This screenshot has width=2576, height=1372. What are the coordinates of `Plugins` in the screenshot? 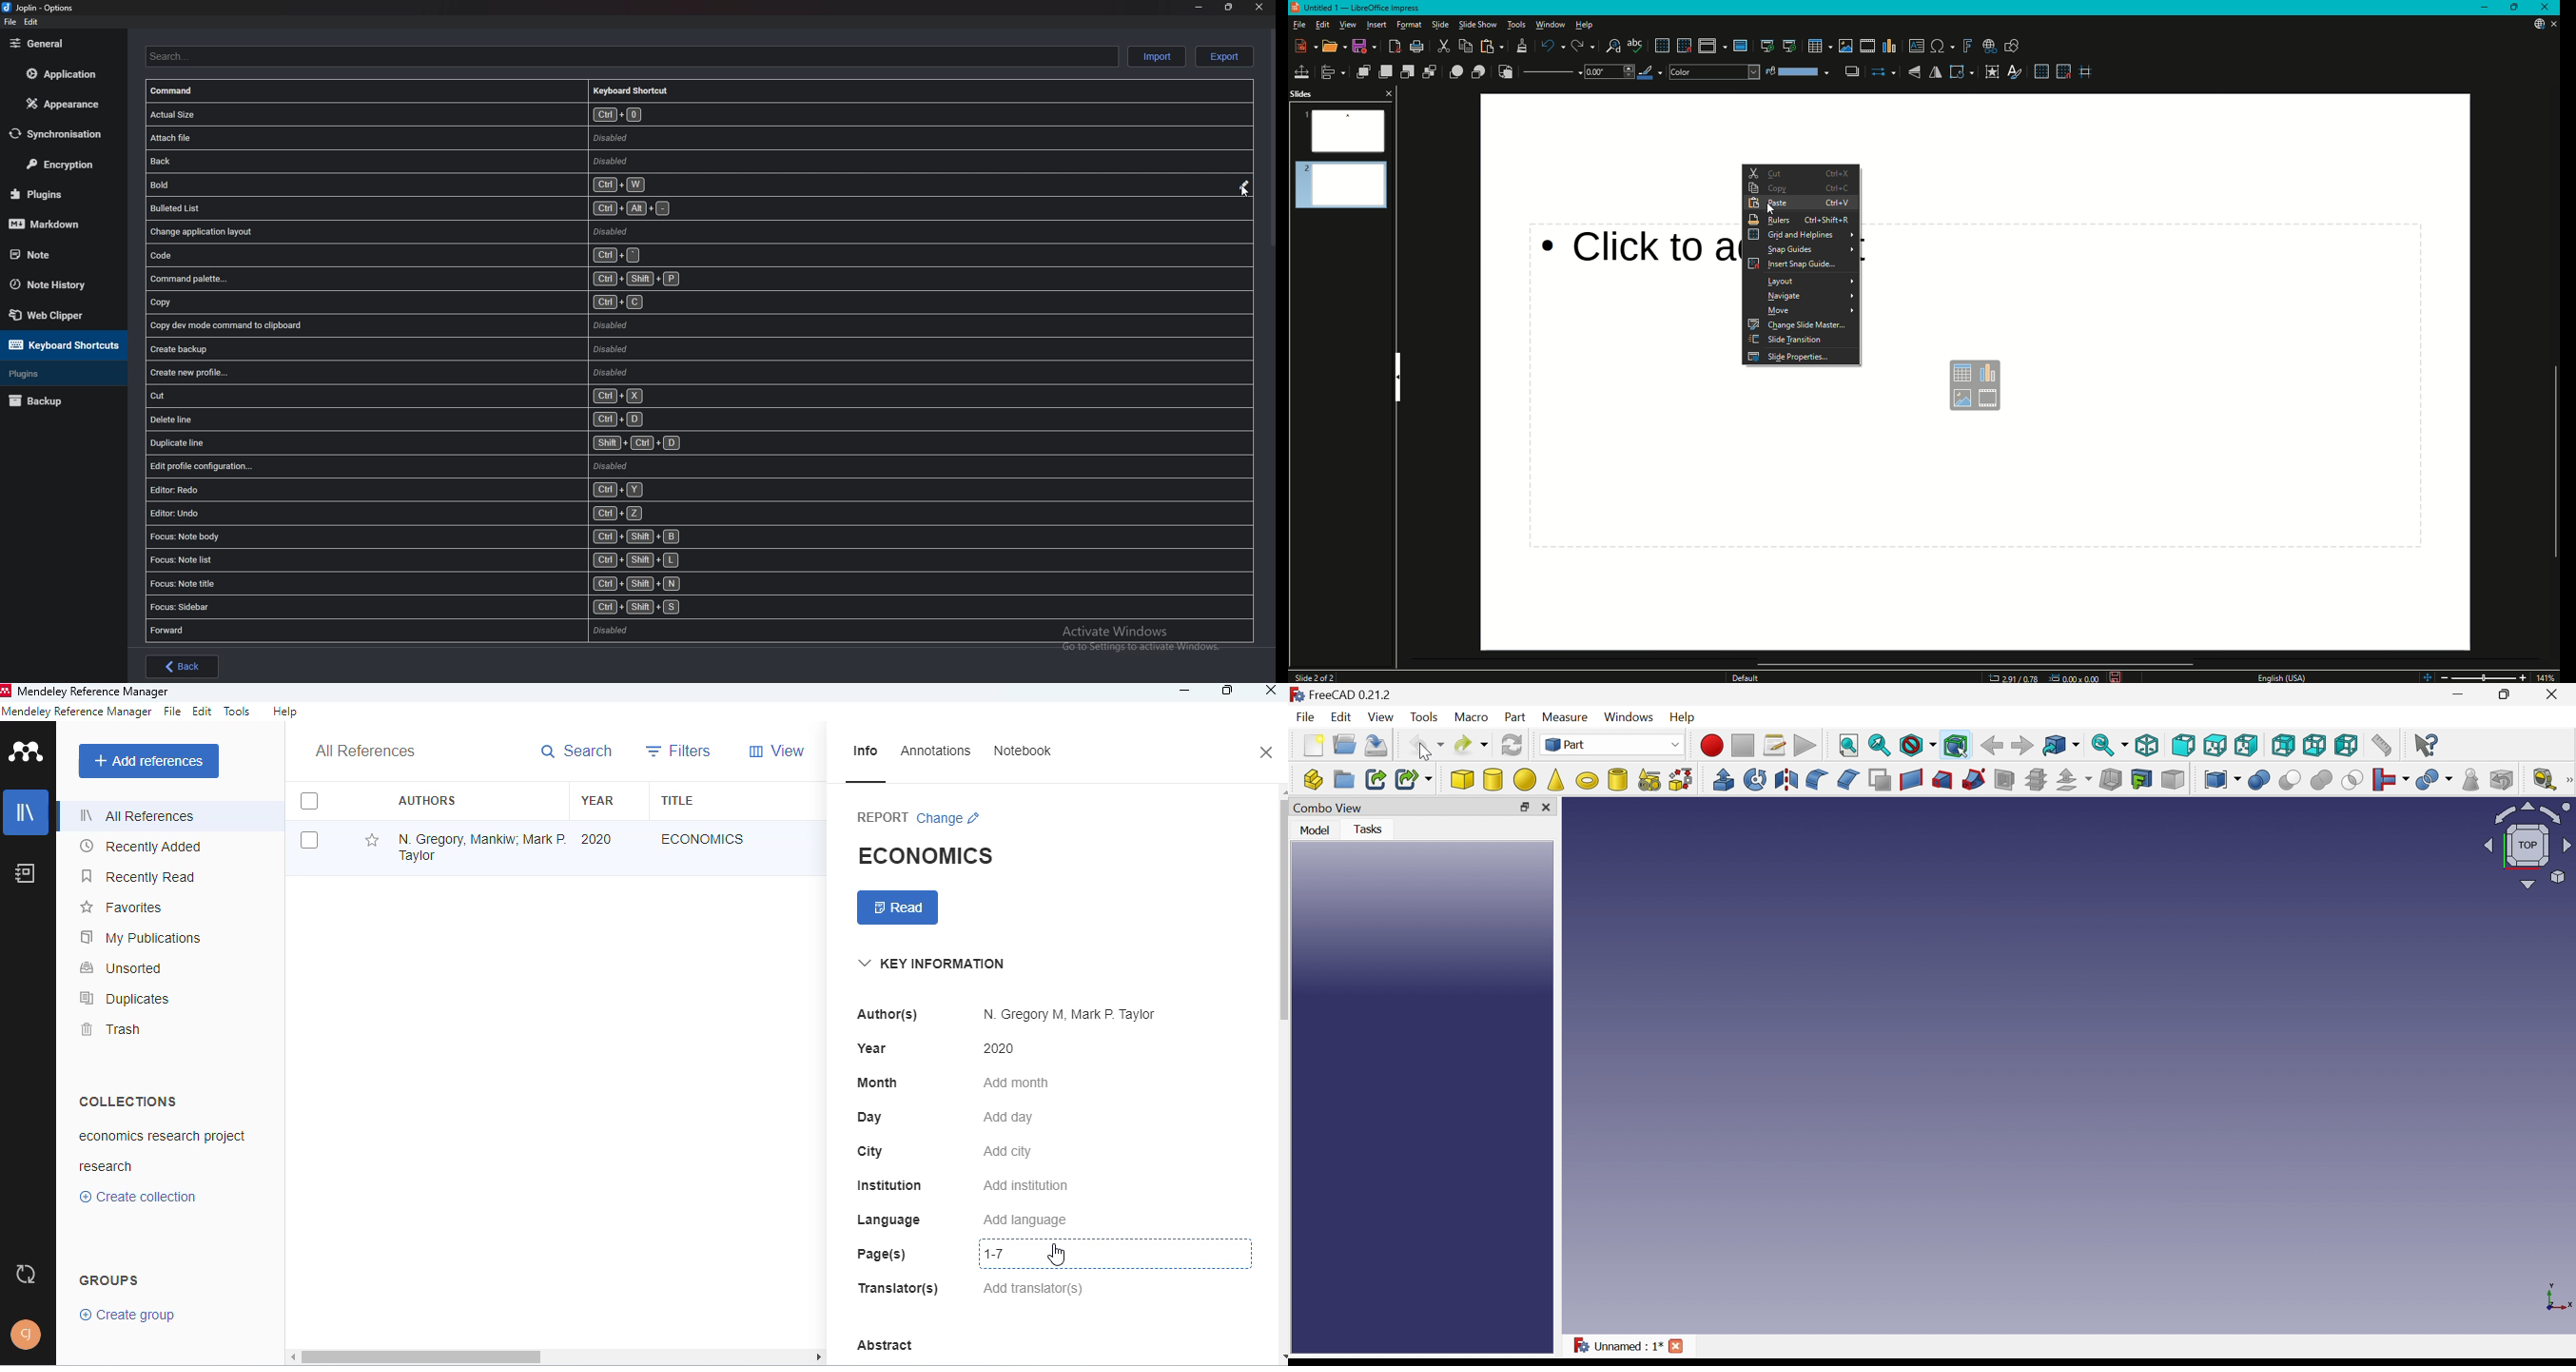 It's located at (55, 193).